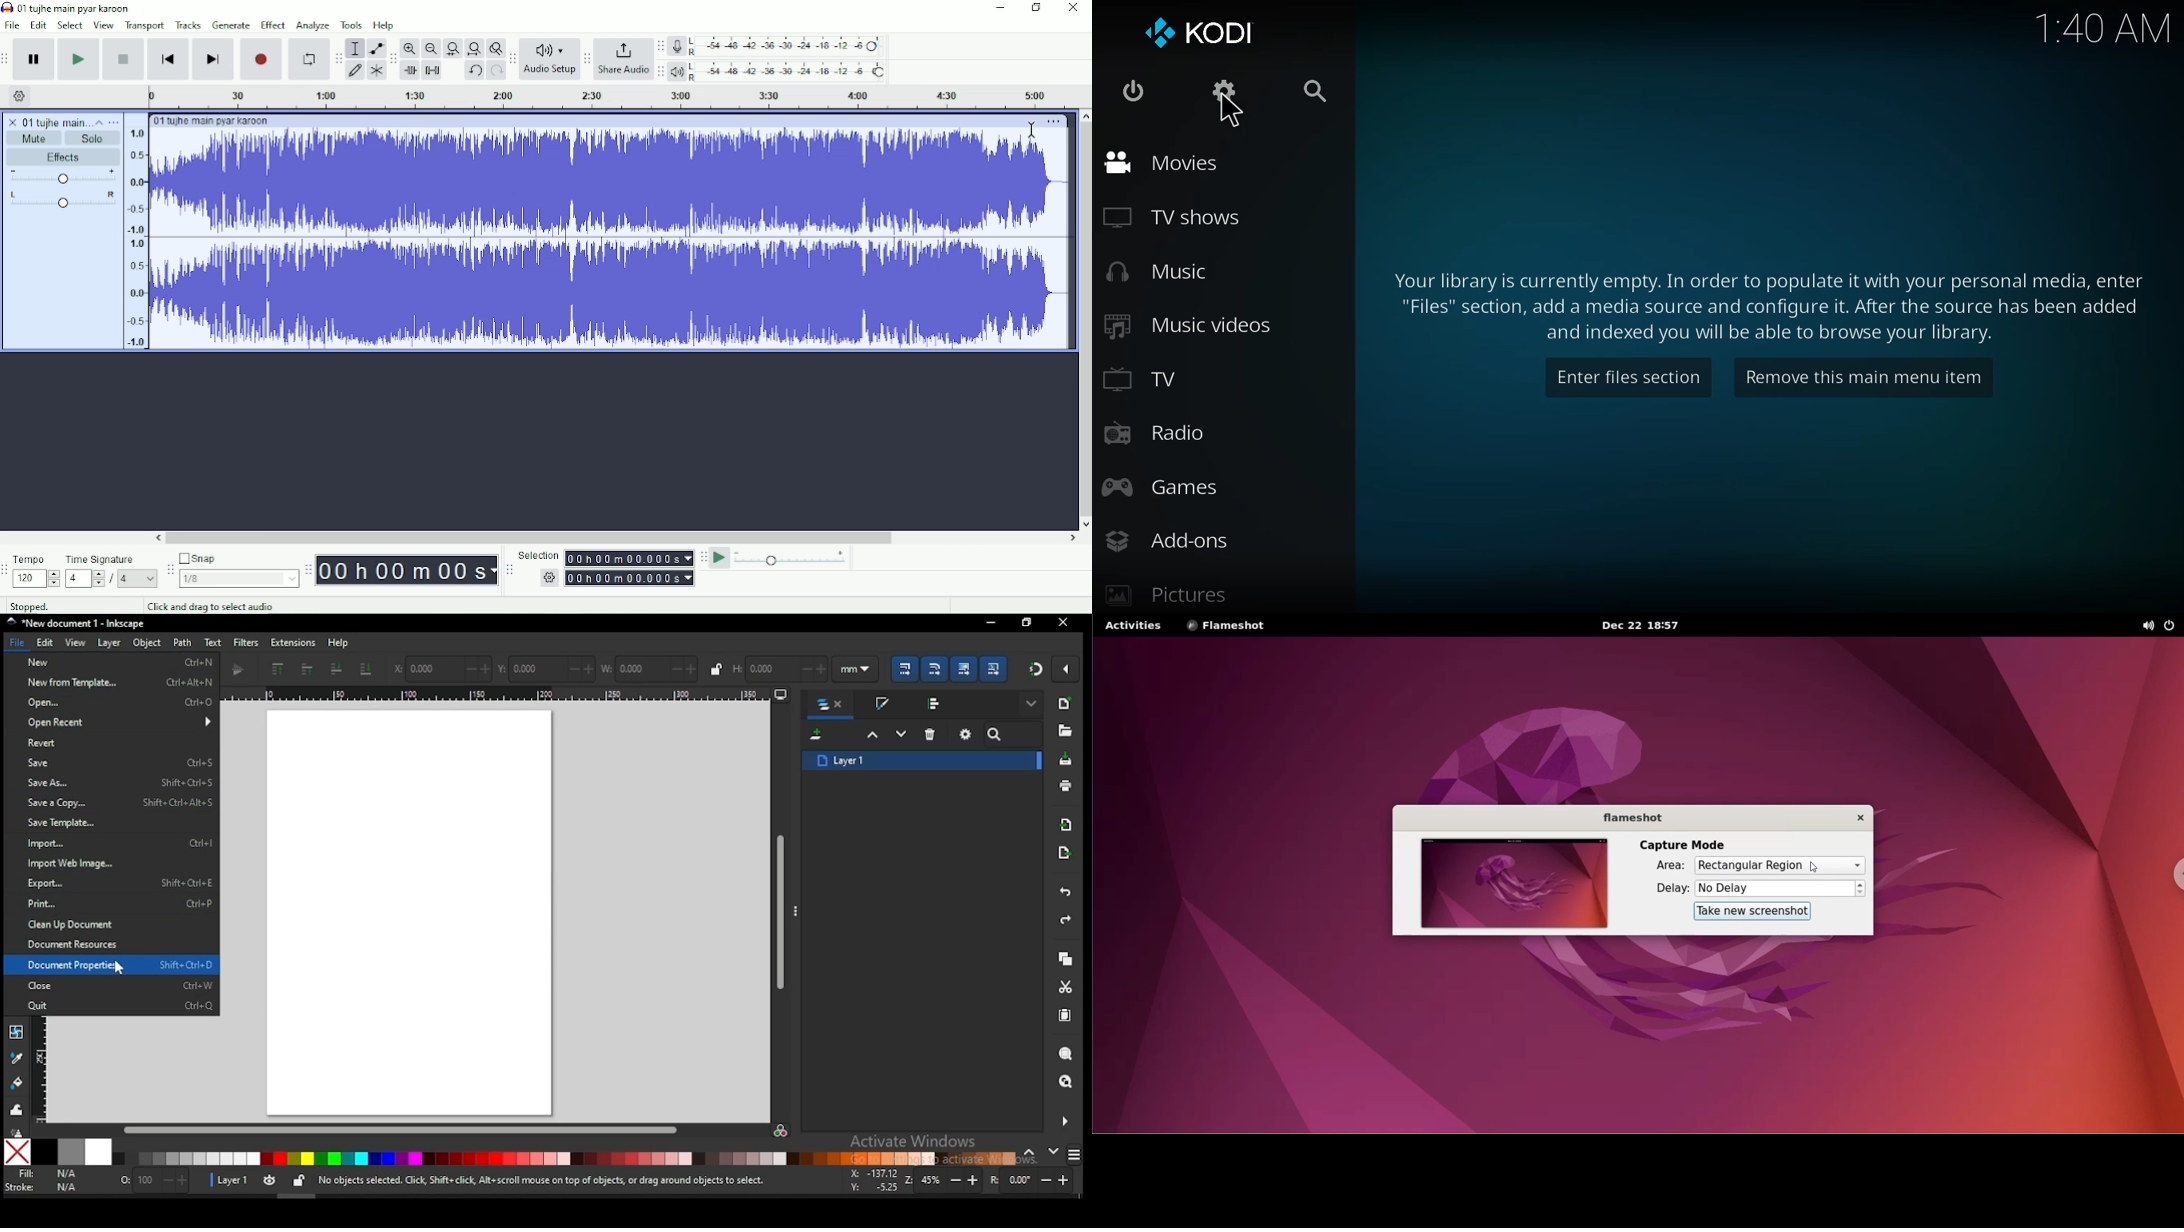 This screenshot has width=2184, height=1232. What do you see at coordinates (120, 903) in the screenshot?
I see `print` at bounding box center [120, 903].